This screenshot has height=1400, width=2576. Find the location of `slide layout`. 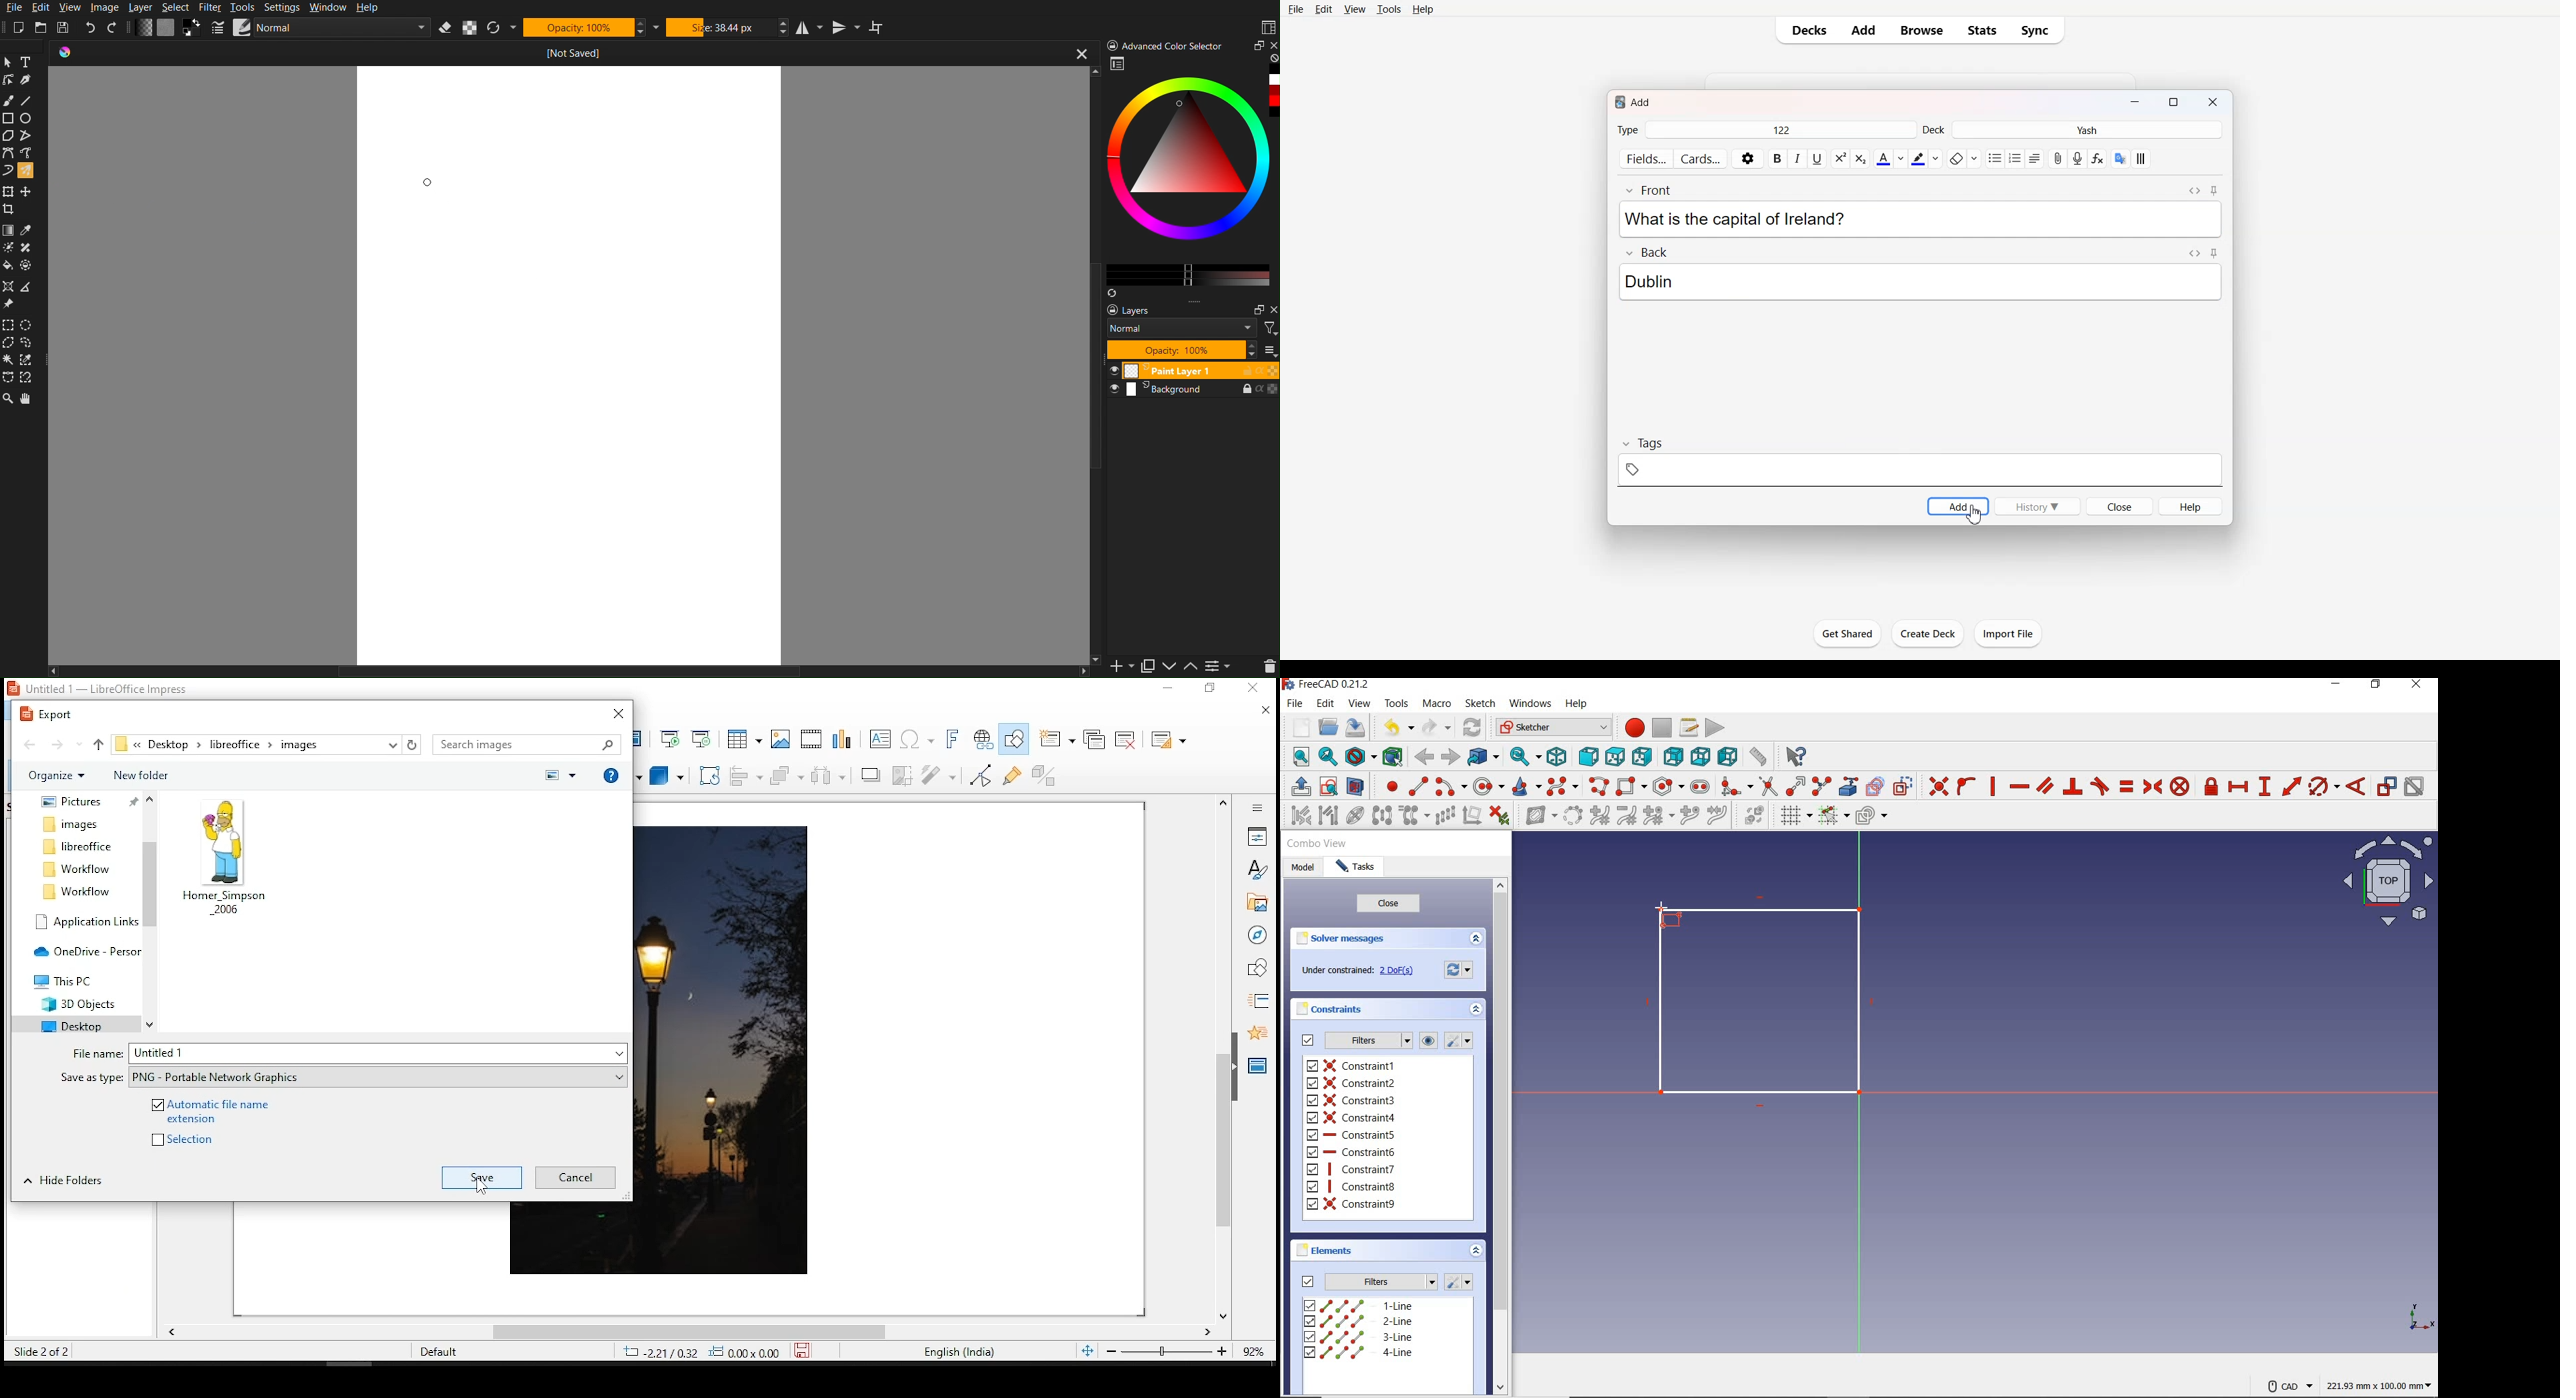

slide layout is located at coordinates (1169, 739).